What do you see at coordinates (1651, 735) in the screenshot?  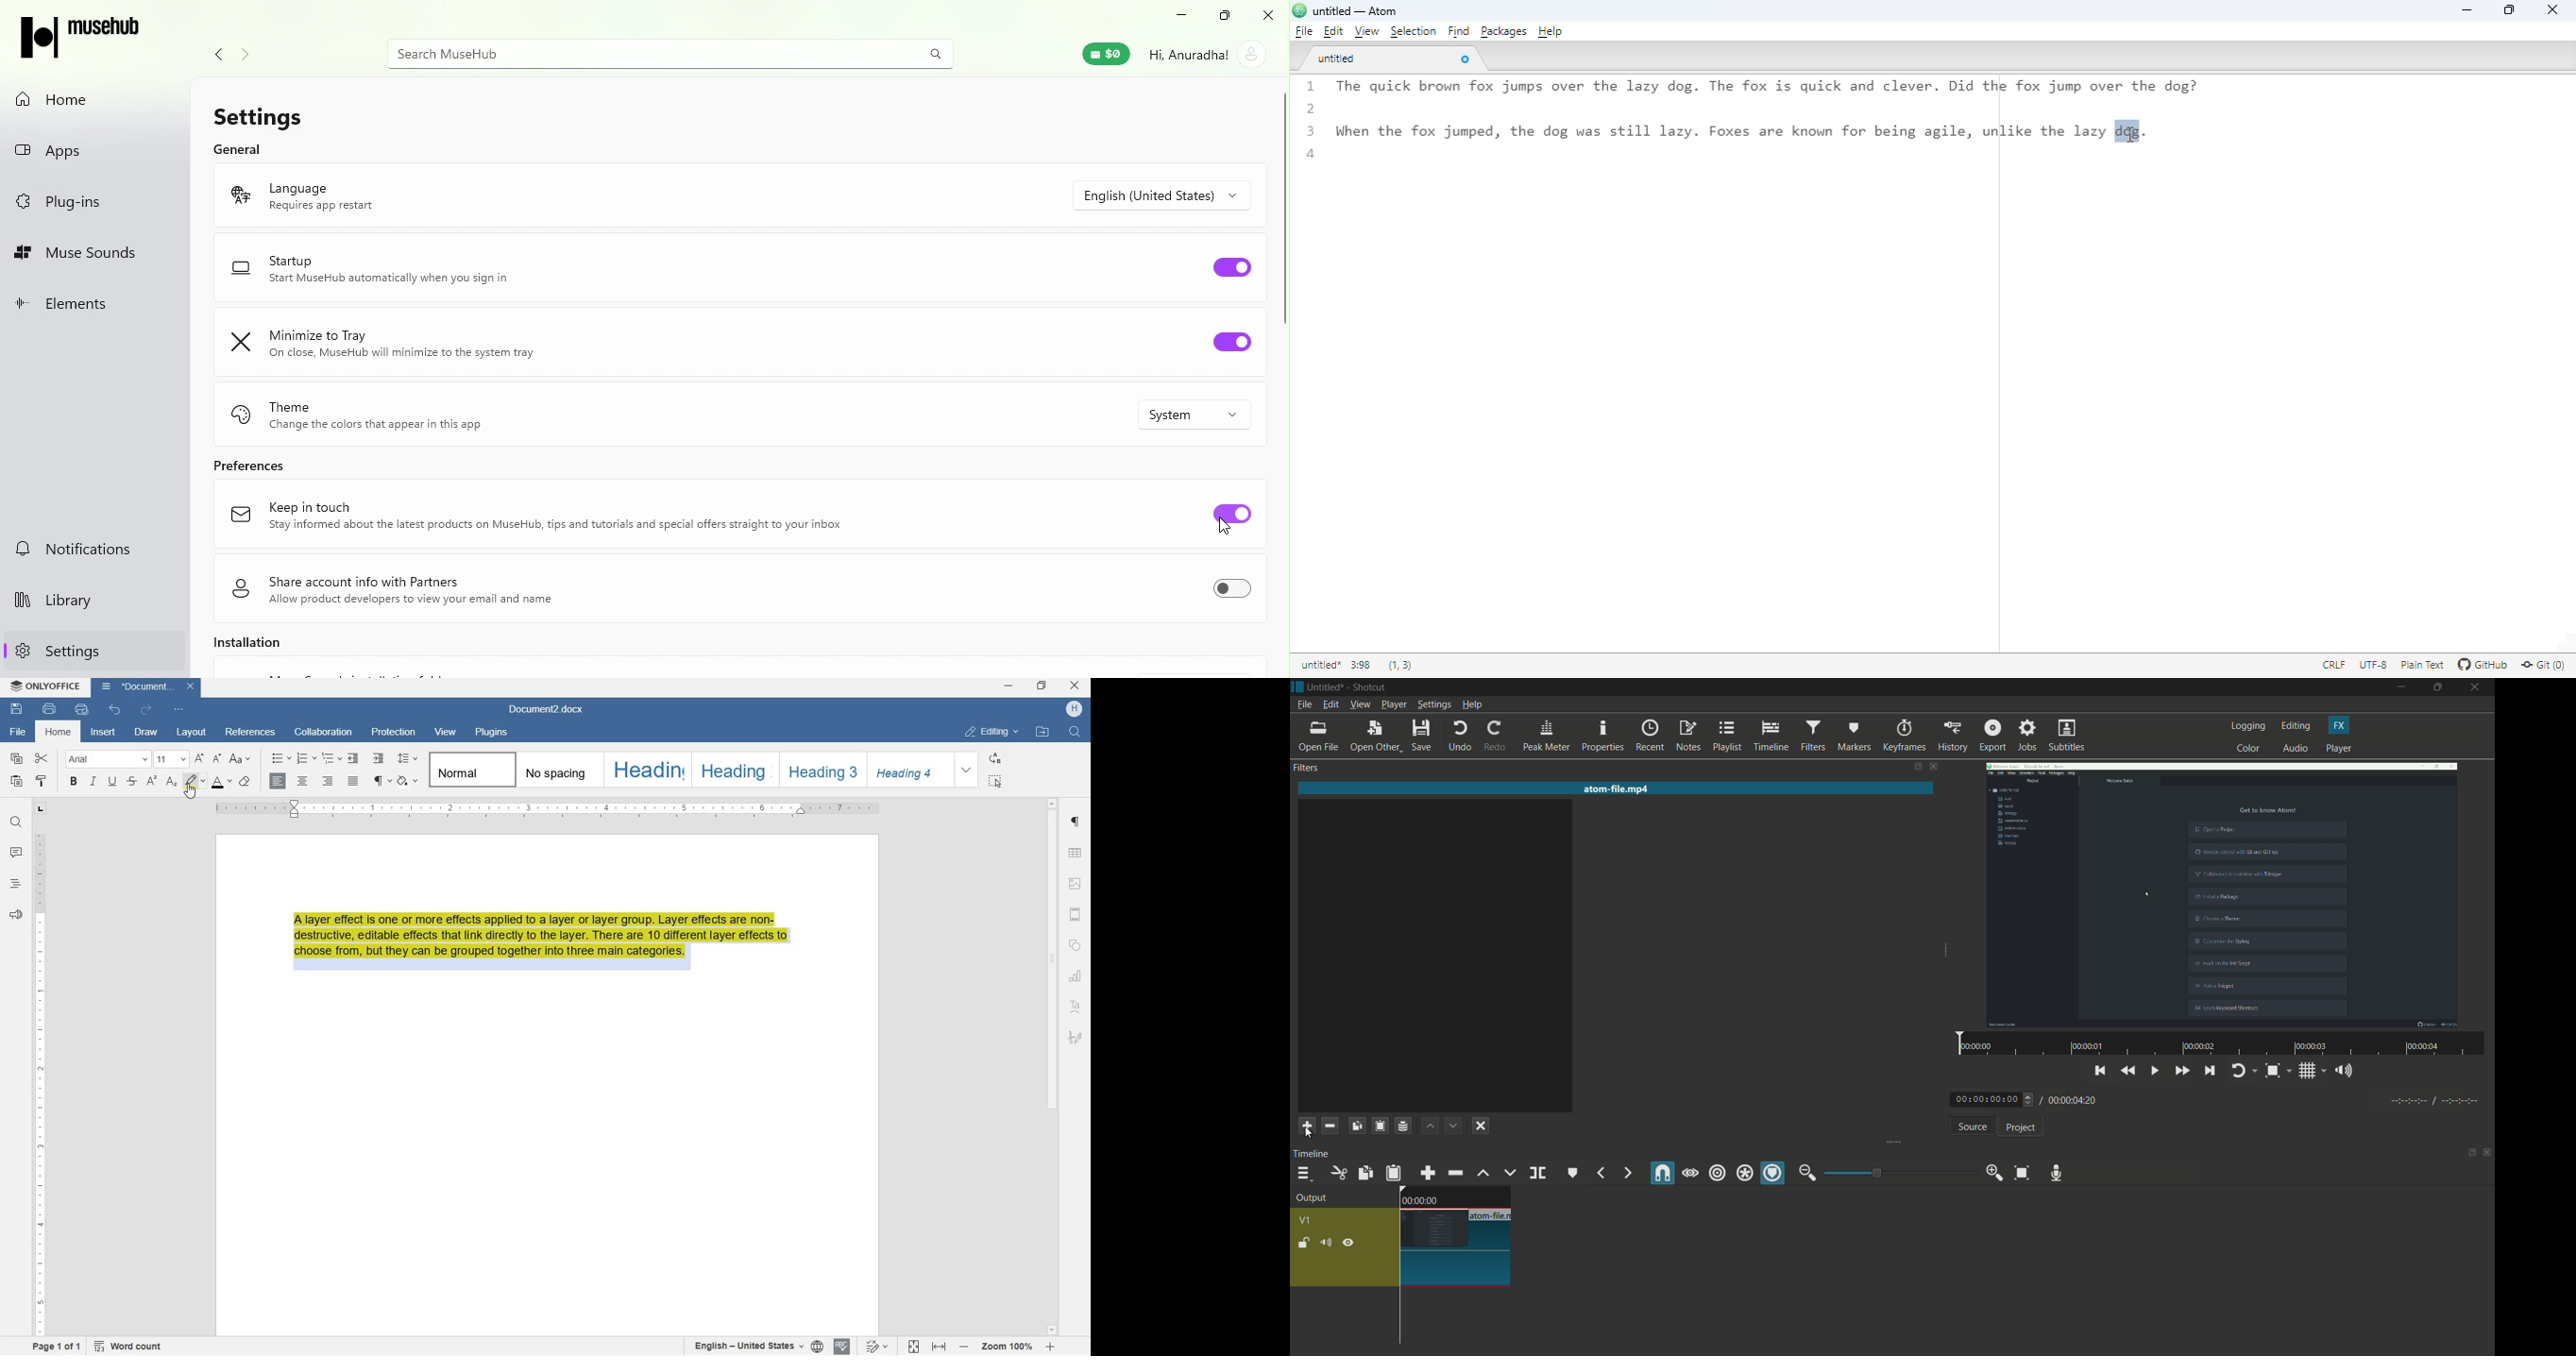 I see `recent` at bounding box center [1651, 735].